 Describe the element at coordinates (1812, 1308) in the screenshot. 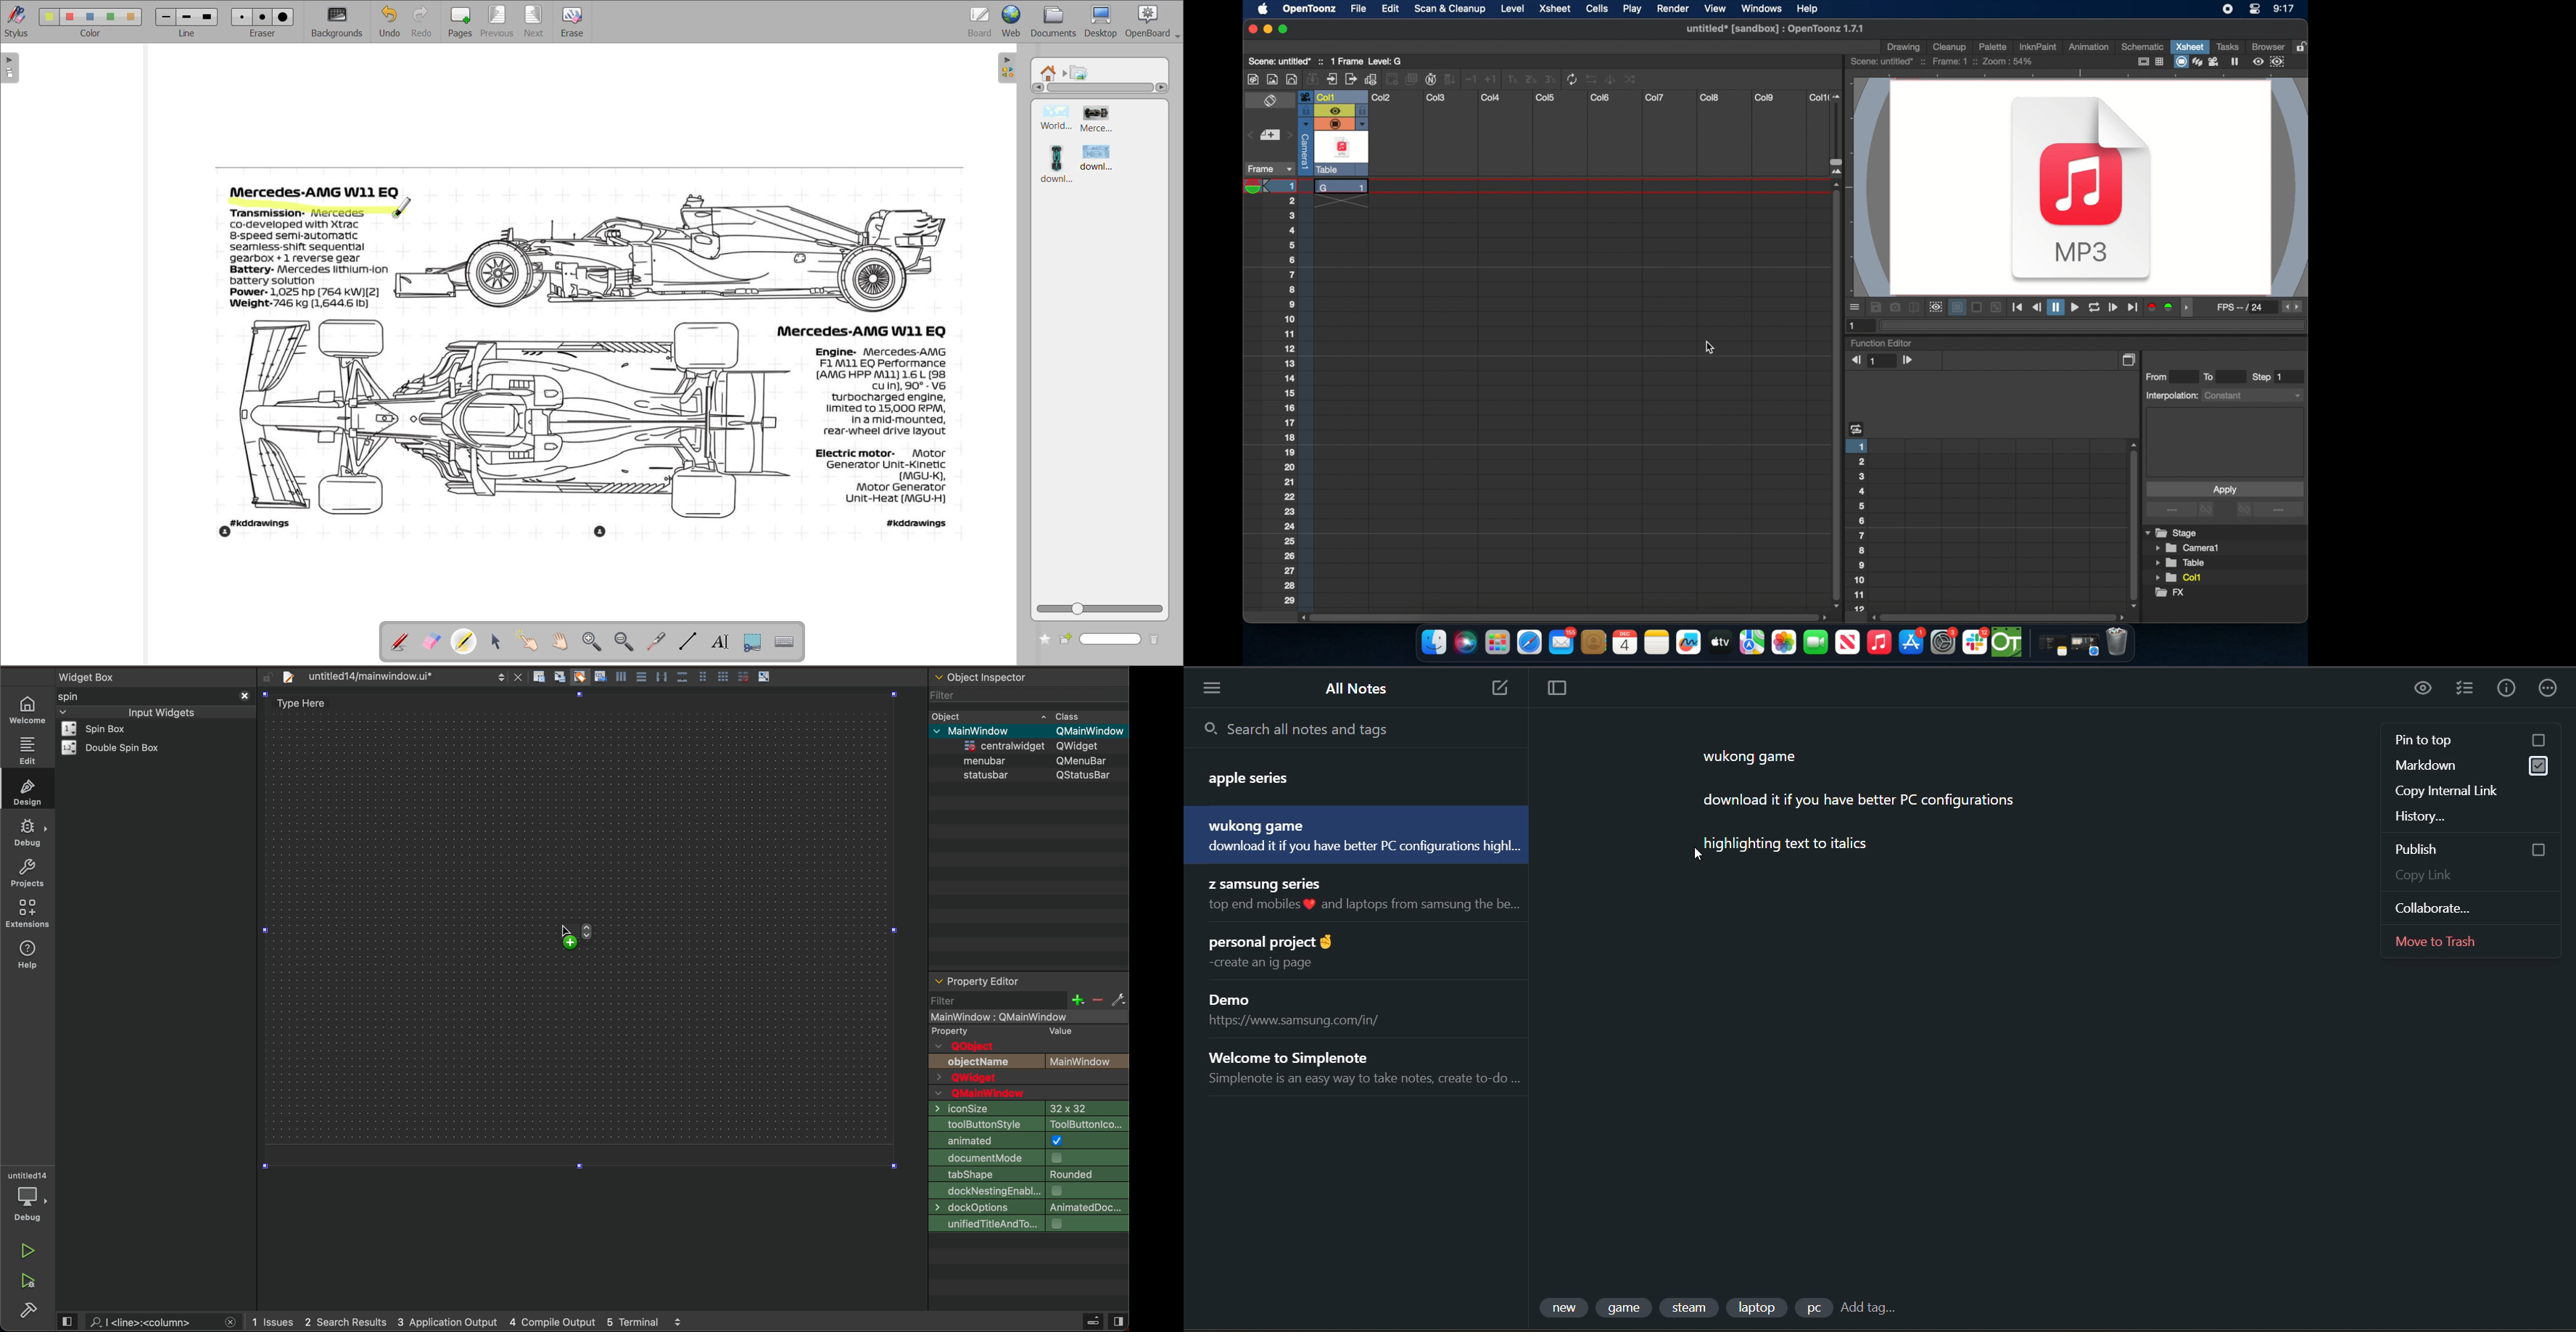

I see `tag 5` at that location.